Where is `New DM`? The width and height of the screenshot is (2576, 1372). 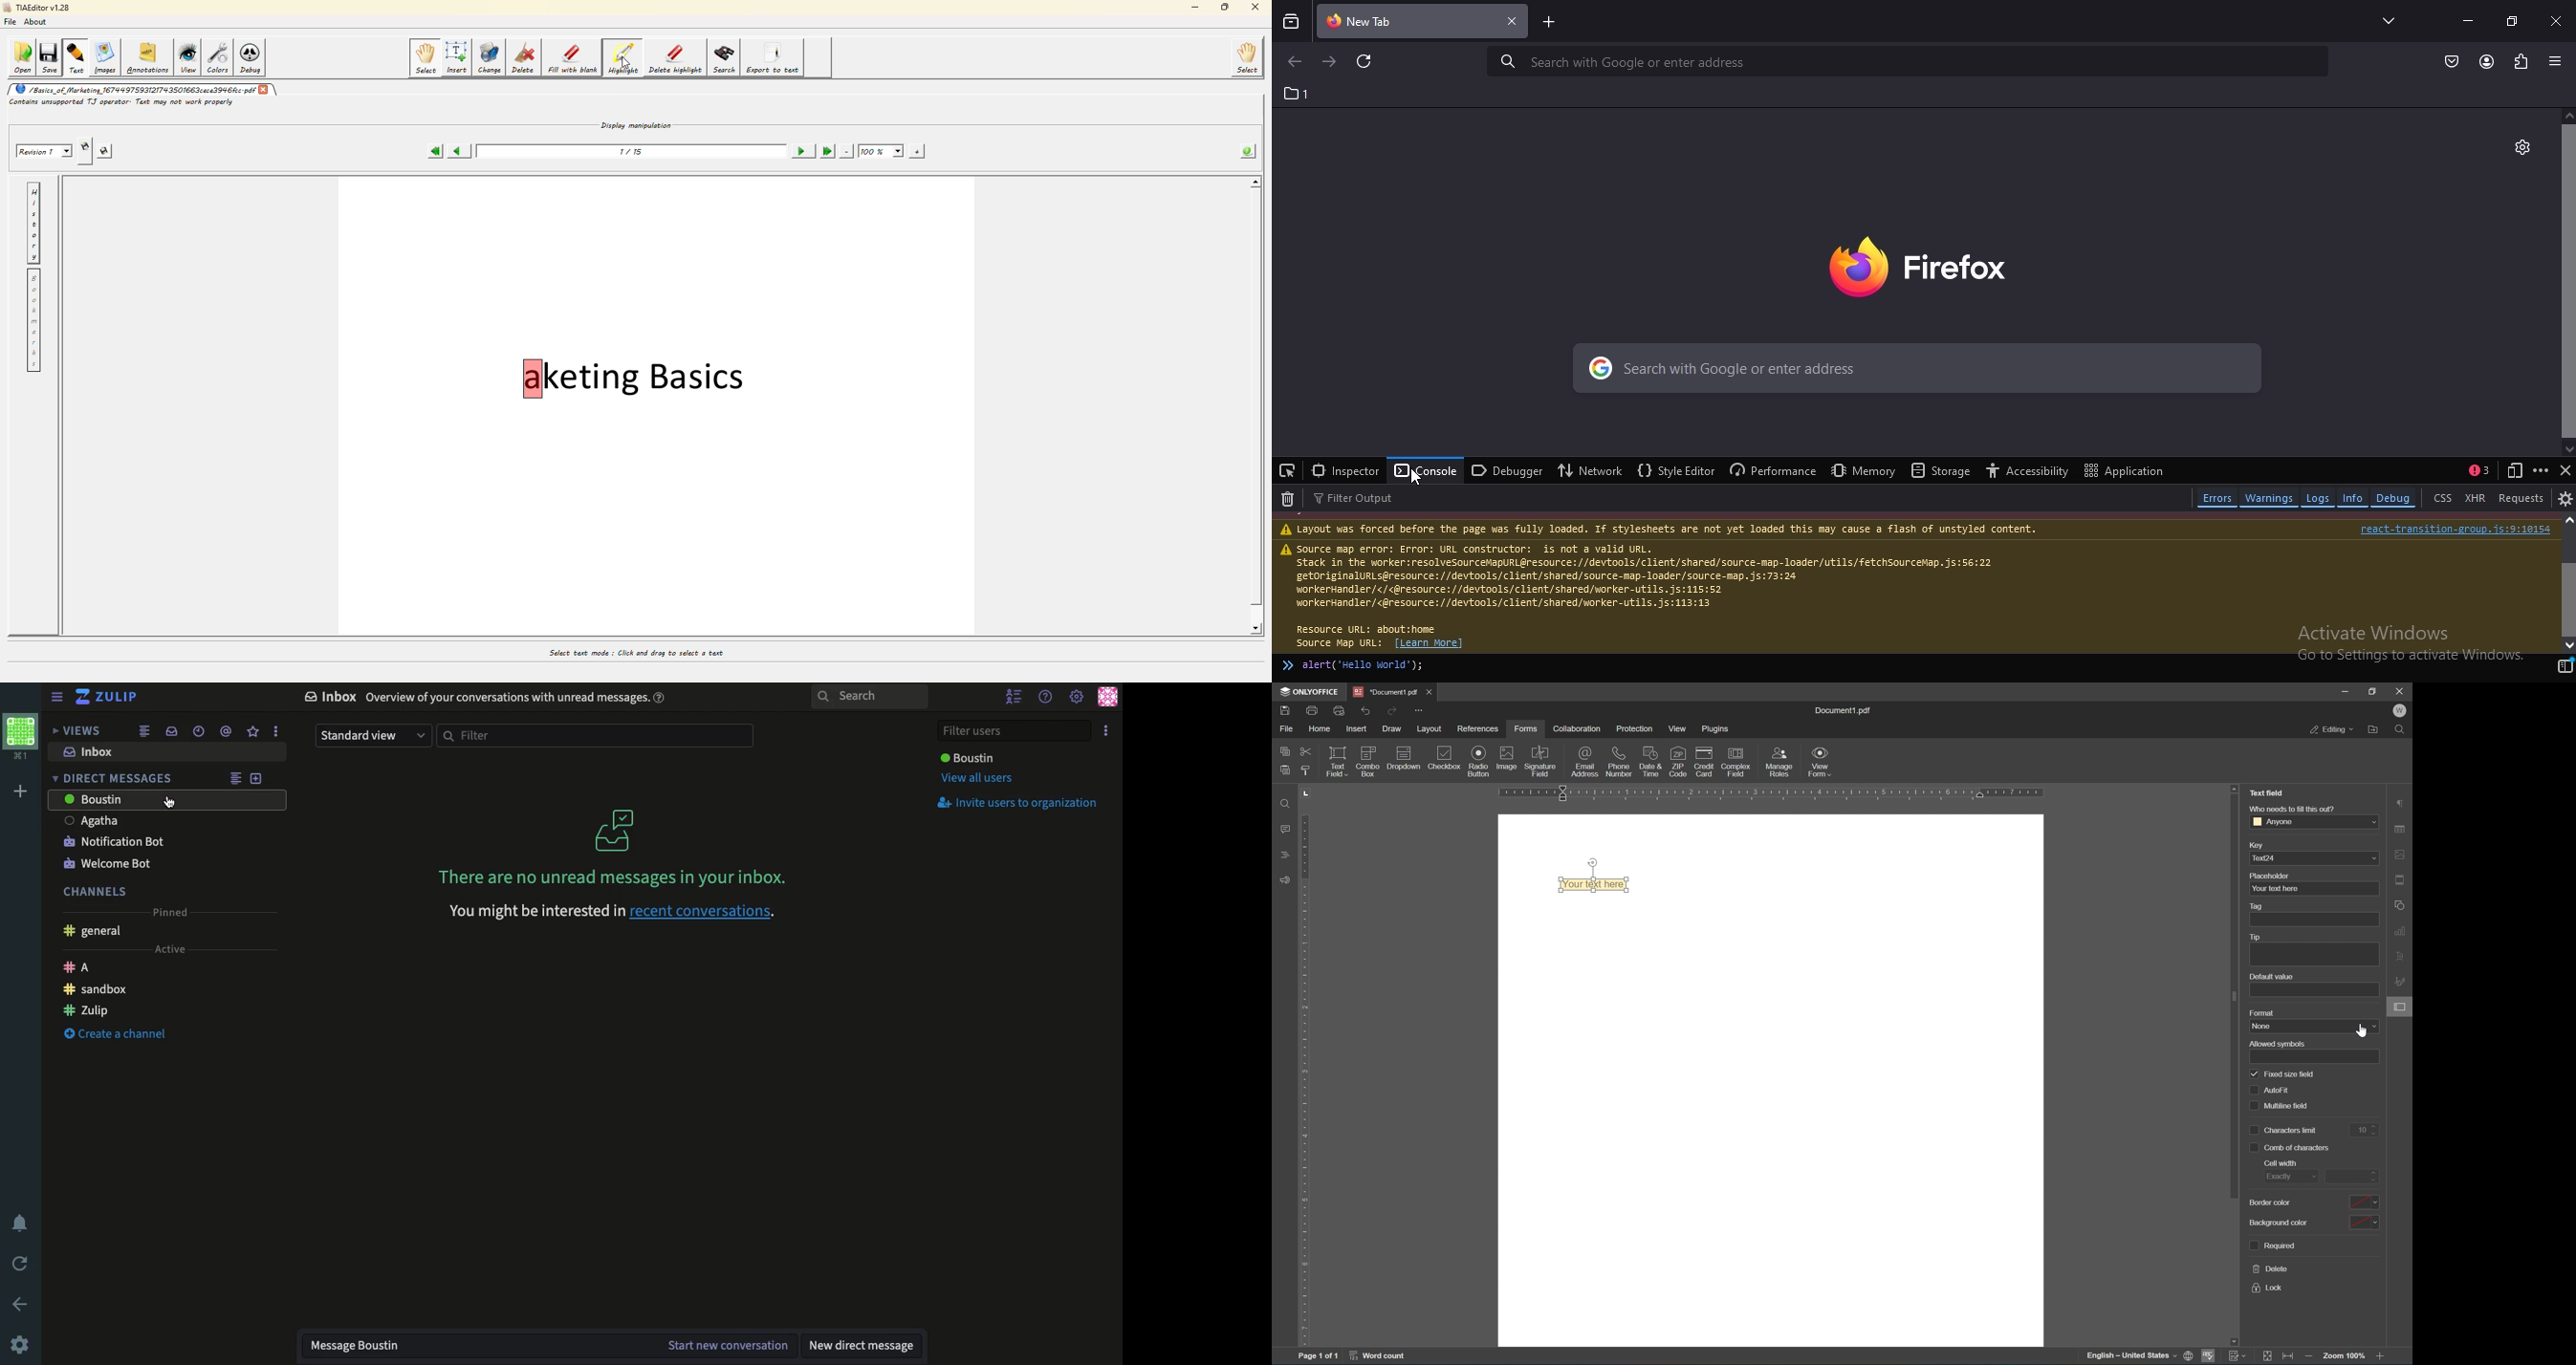 New DM is located at coordinates (863, 1346).